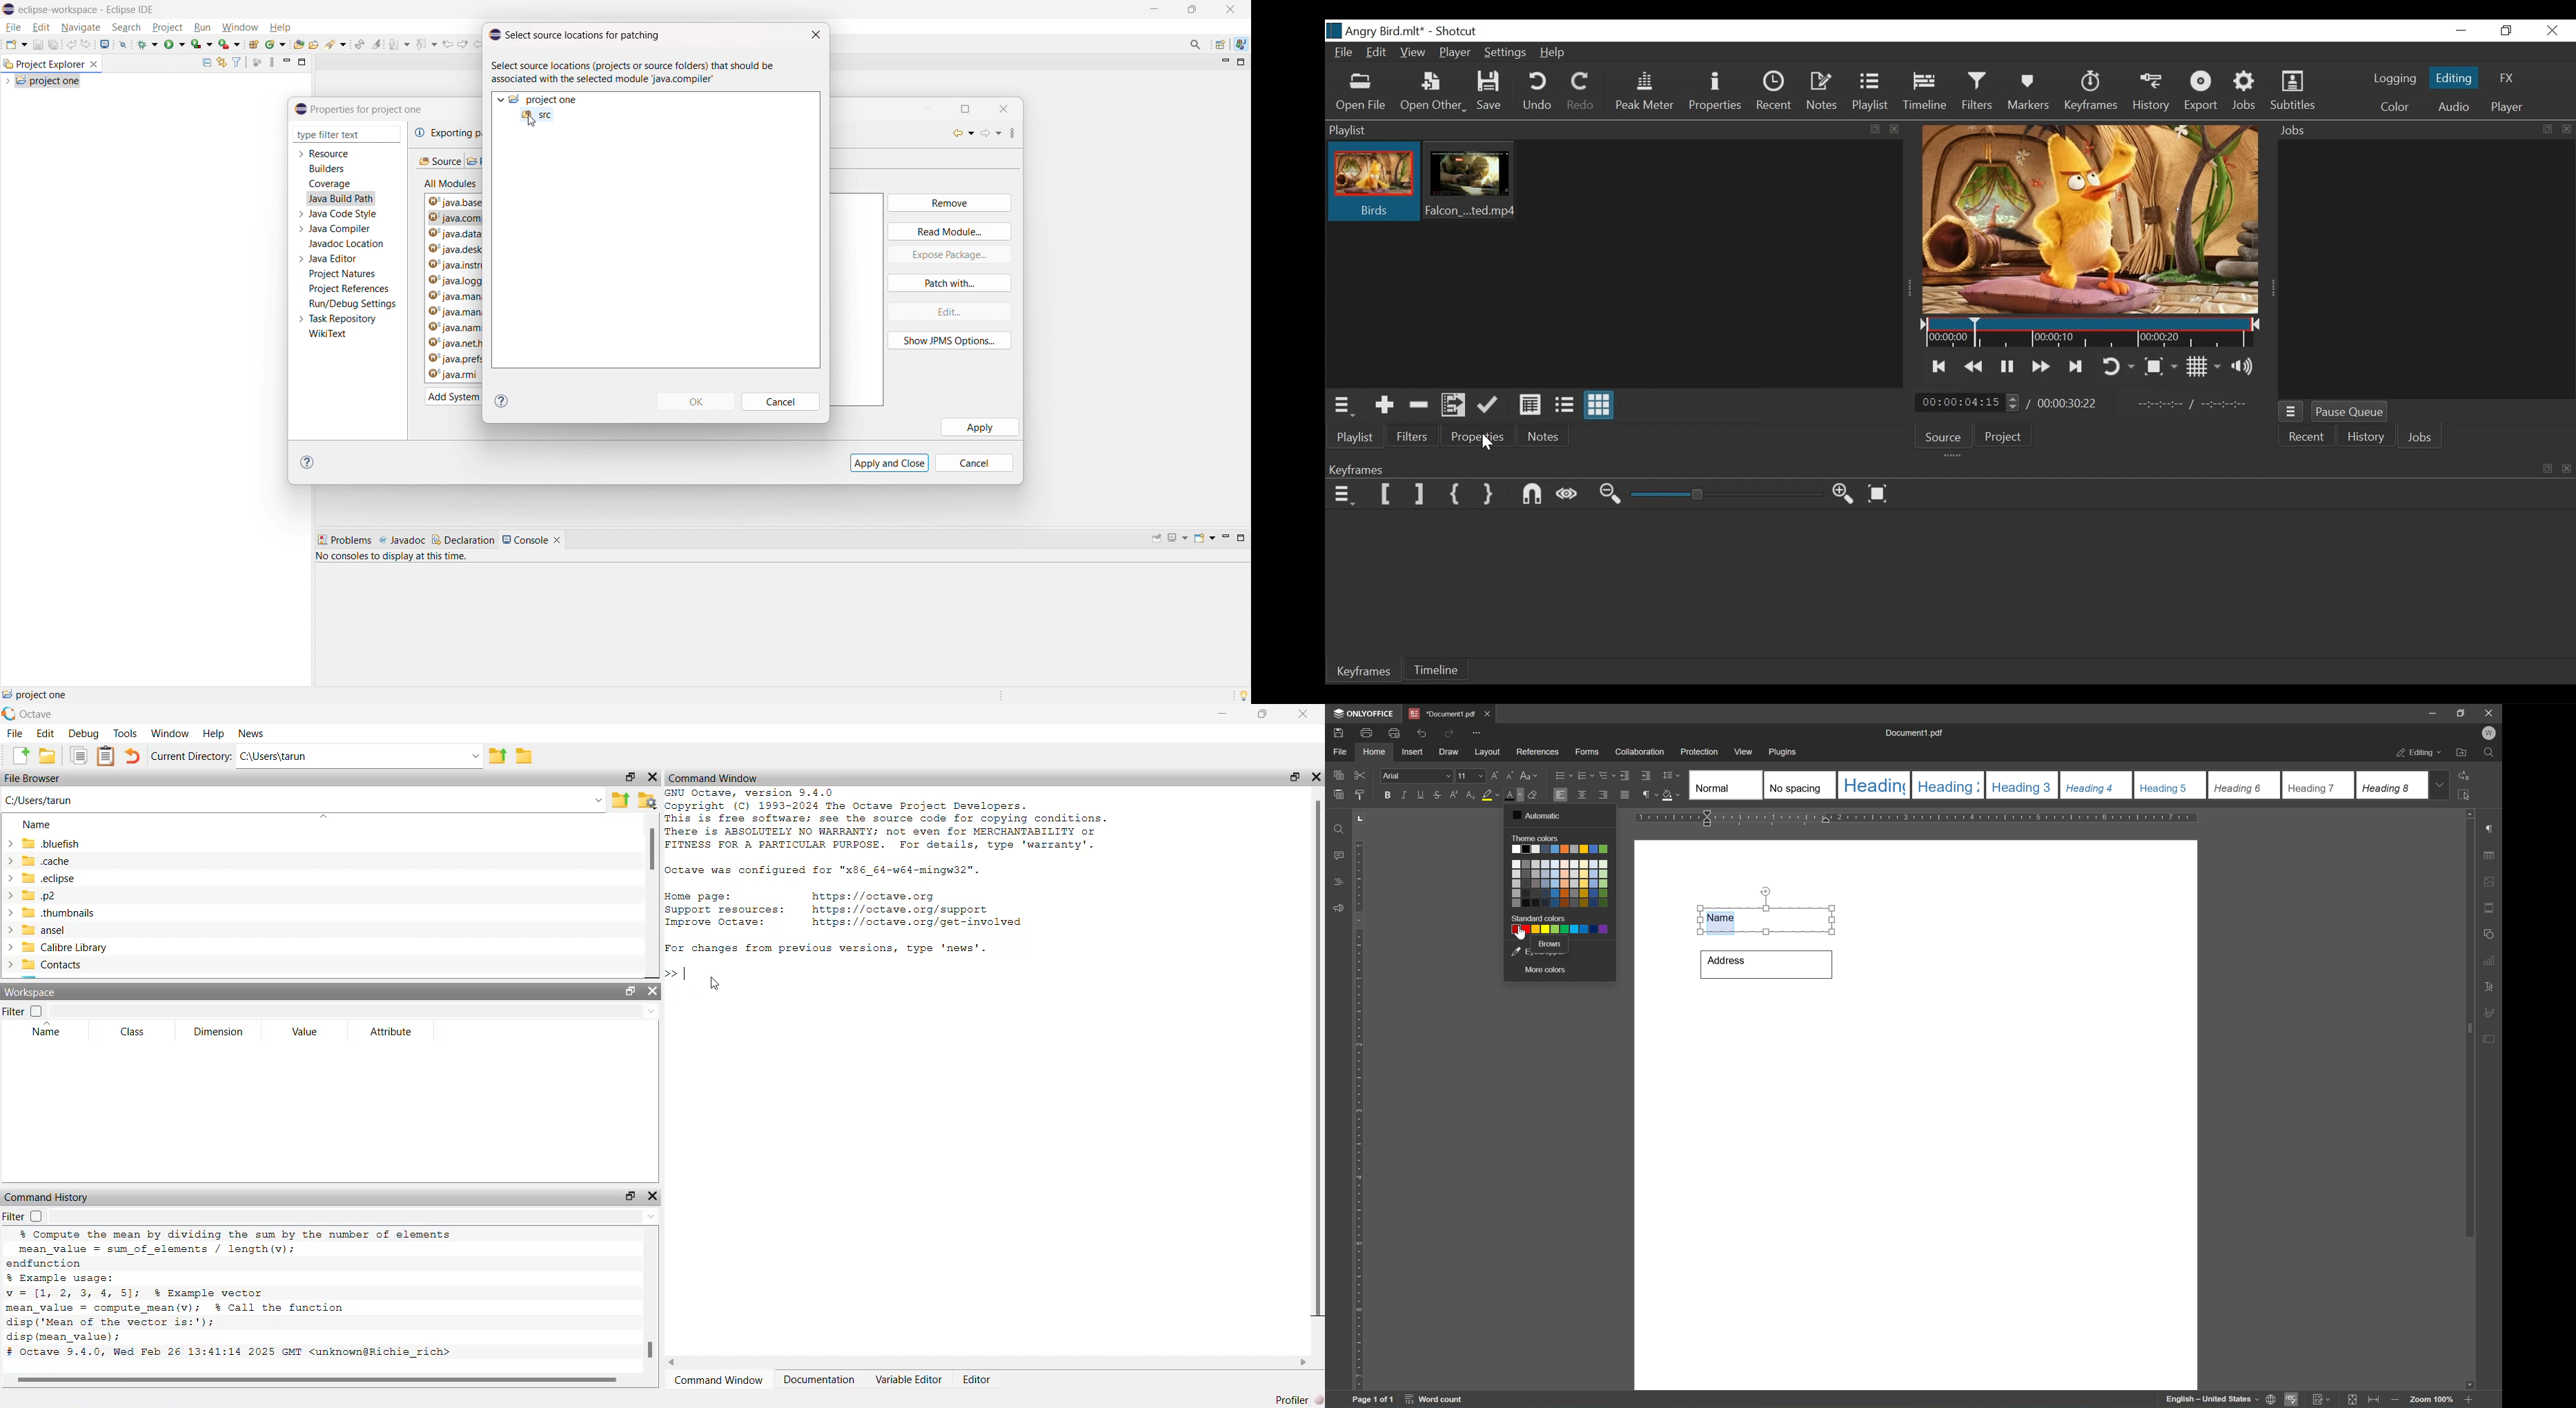  What do you see at coordinates (340, 198) in the screenshot?
I see `java build path selected` at bounding box center [340, 198].